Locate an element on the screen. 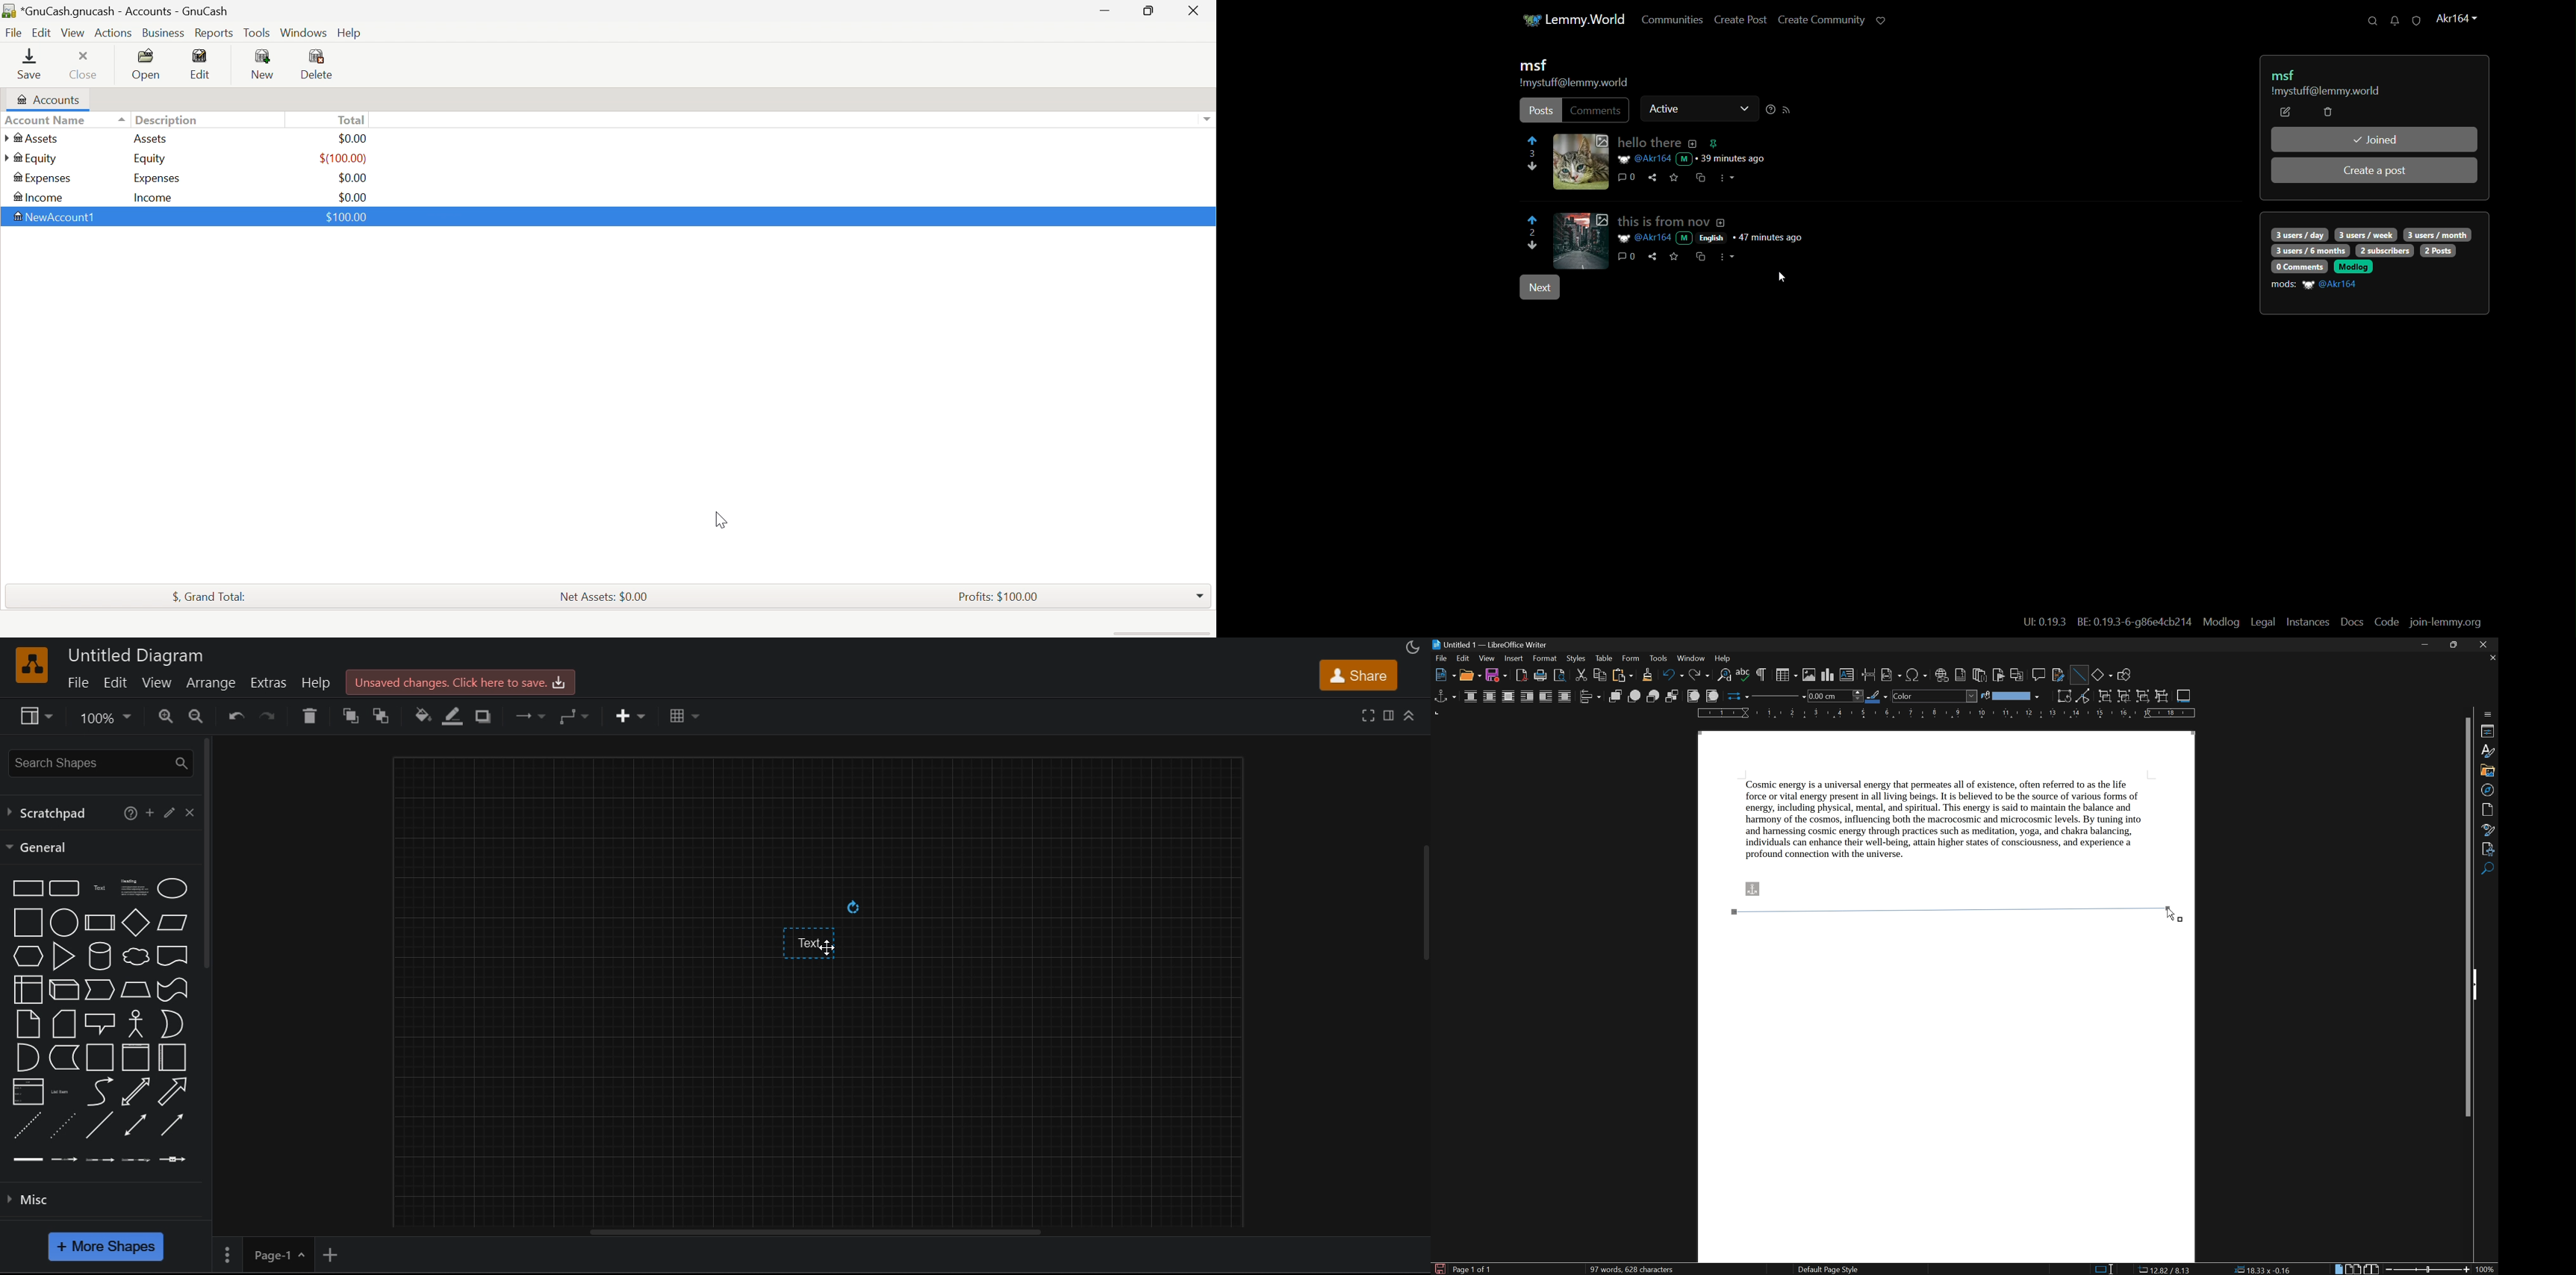  enter group is located at coordinates (2125, 696).